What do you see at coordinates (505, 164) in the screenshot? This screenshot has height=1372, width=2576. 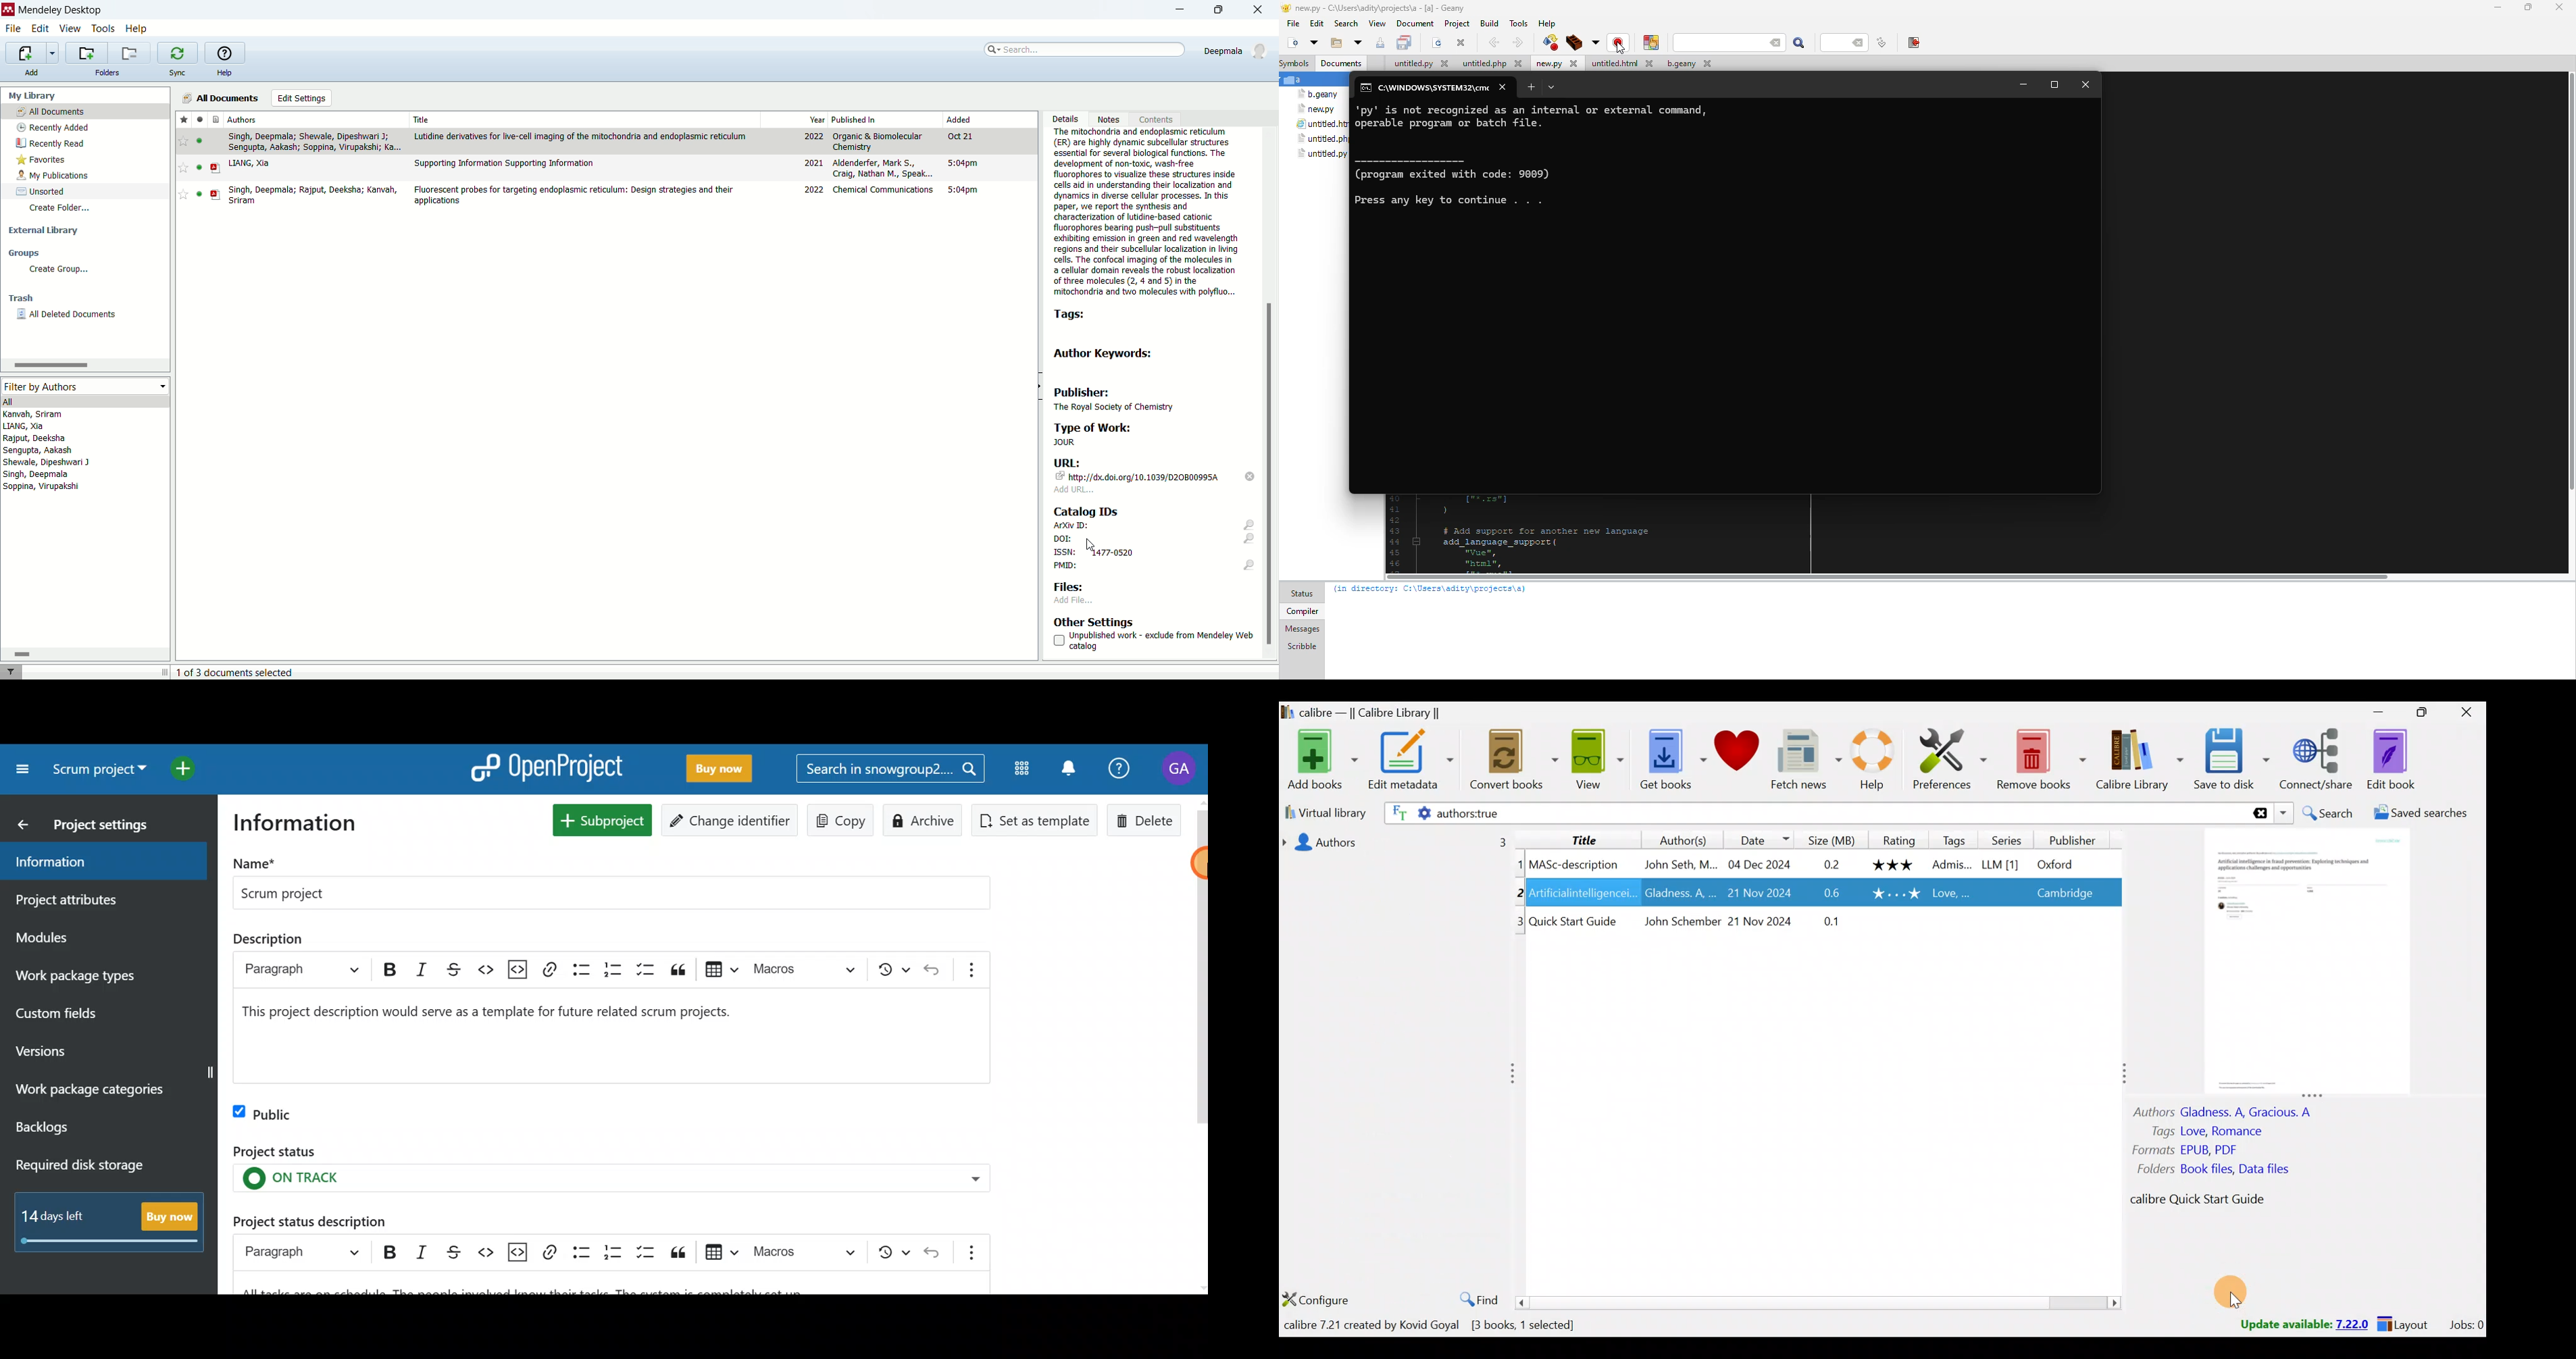 I see `Supporting Information Supporting Information` at bounding box center [505, 164].